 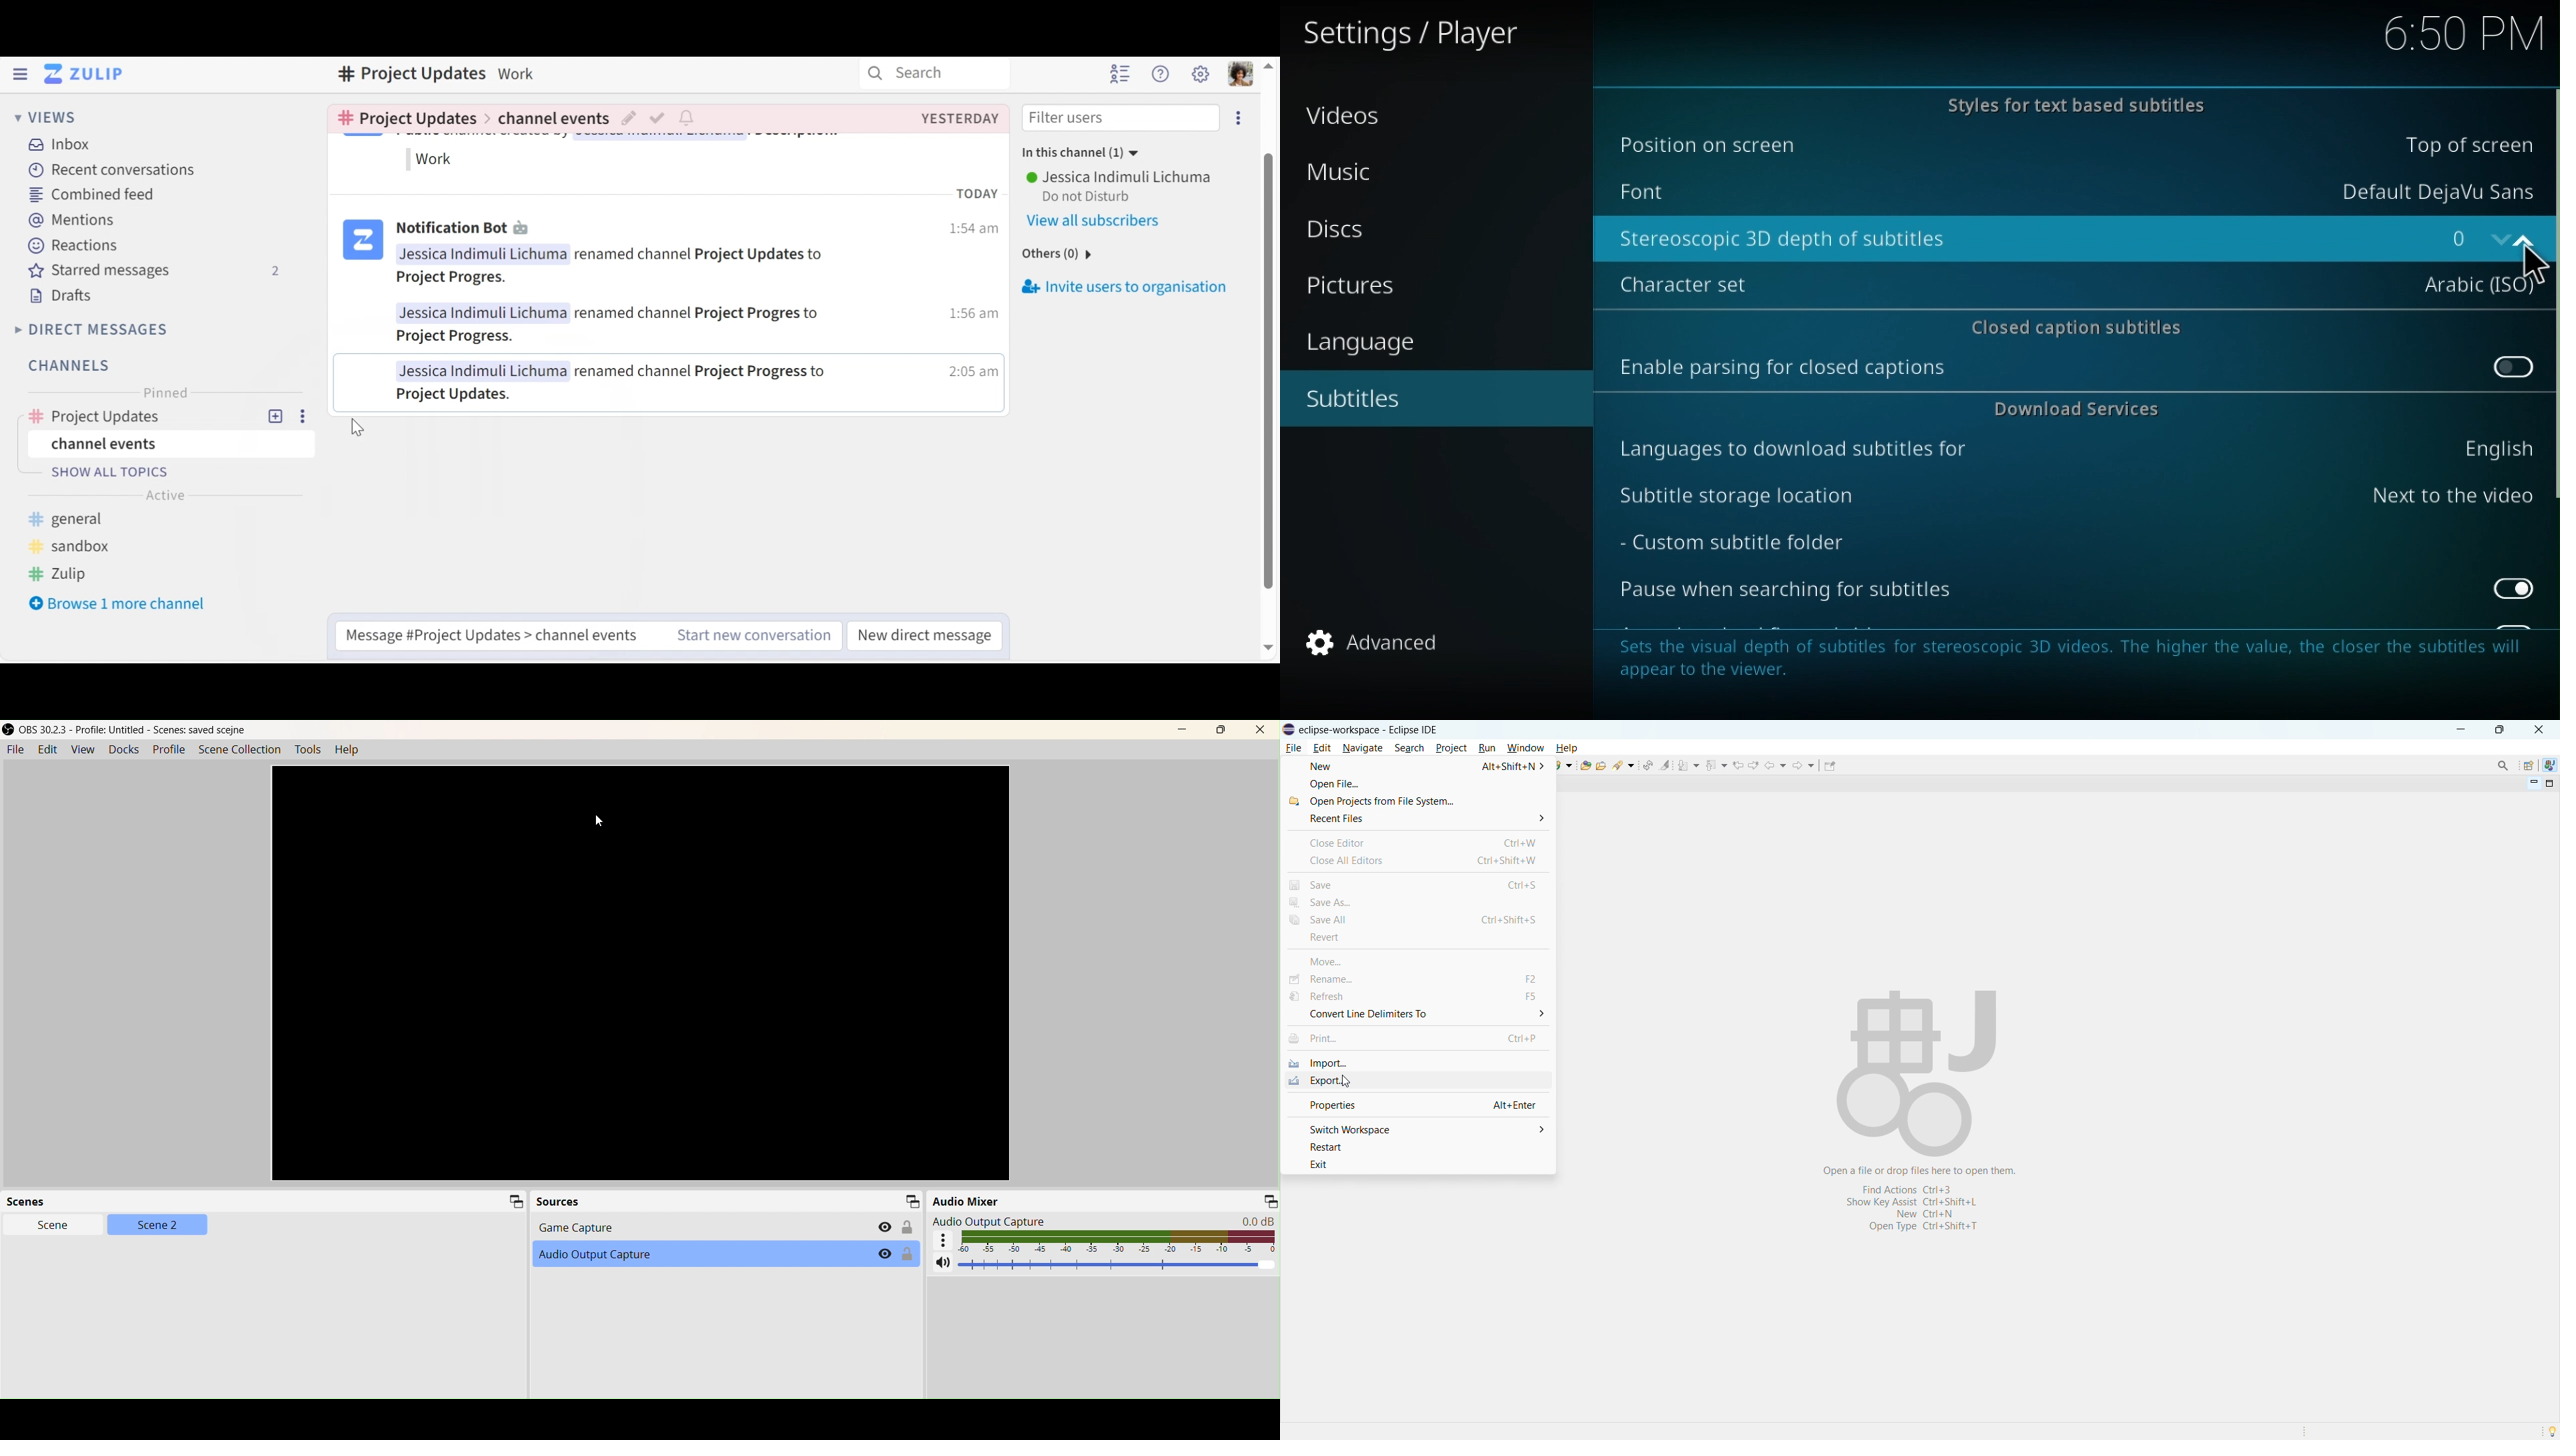 What do you see at coordinates (308, 751) in the screenshot?
I see `Tools` at bounding box center [308, 751].